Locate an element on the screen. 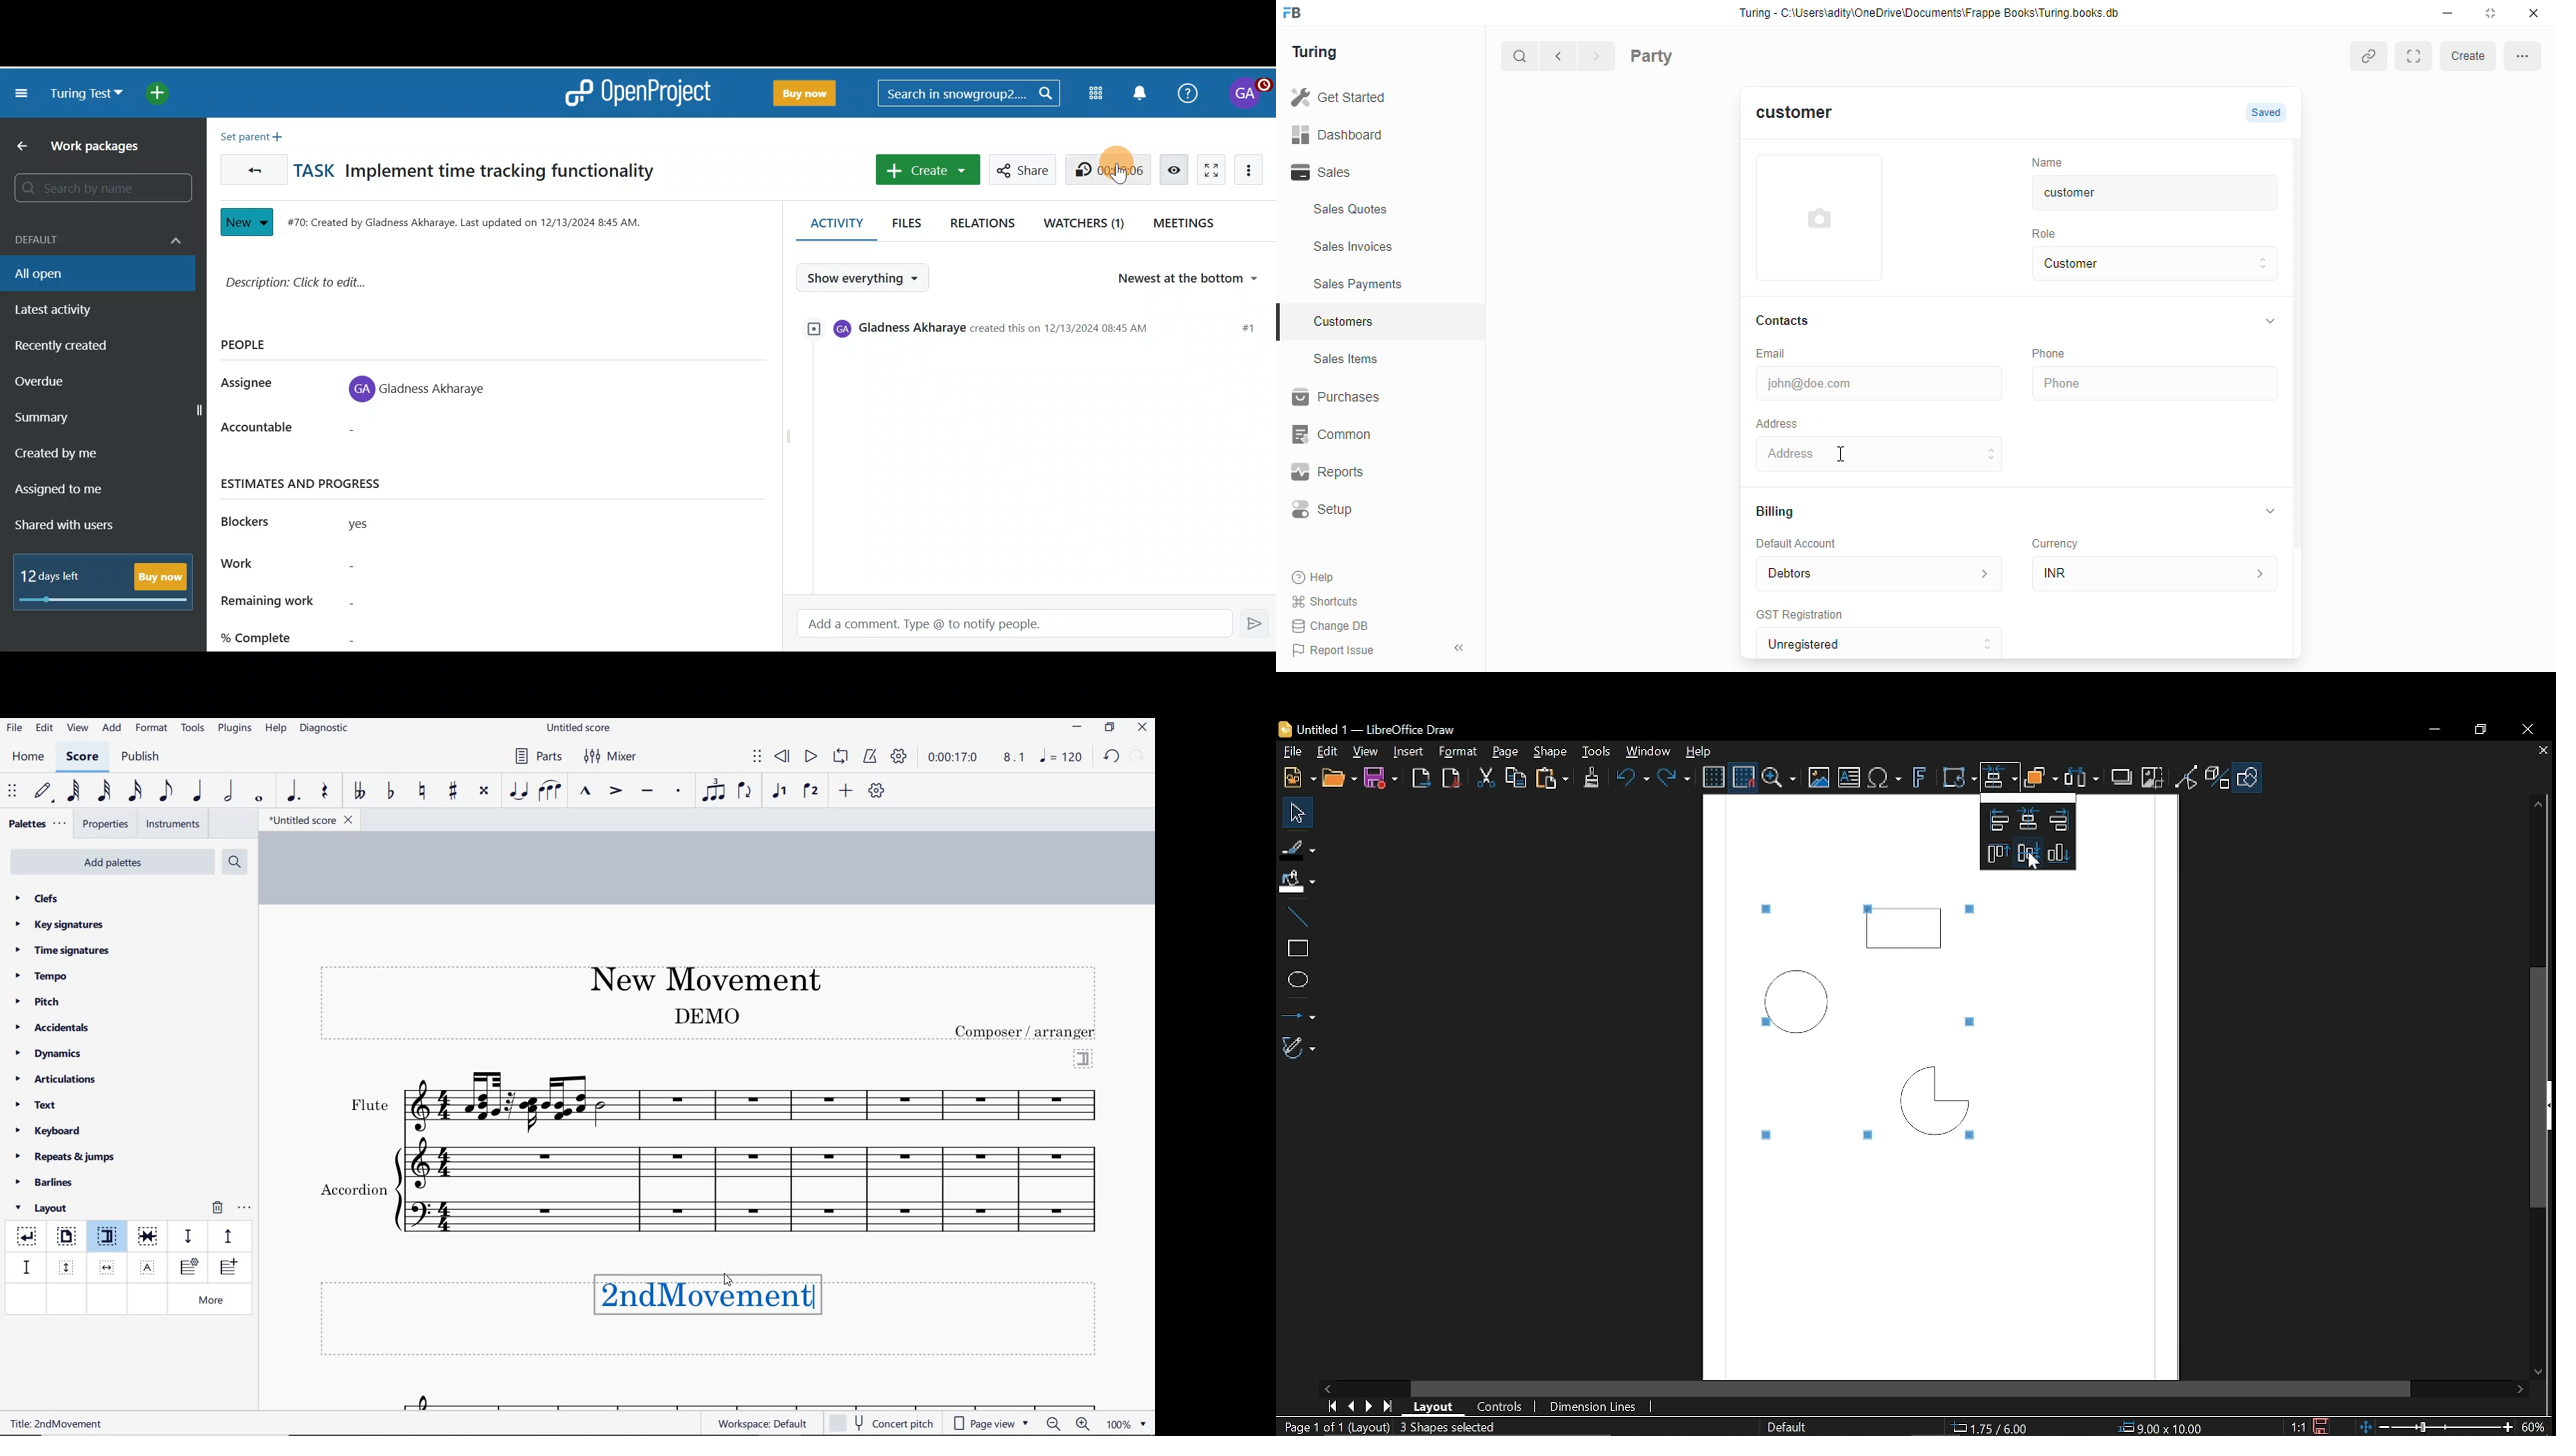  1:1 (Scaling factor) is located at coordinates (2299, 1426).